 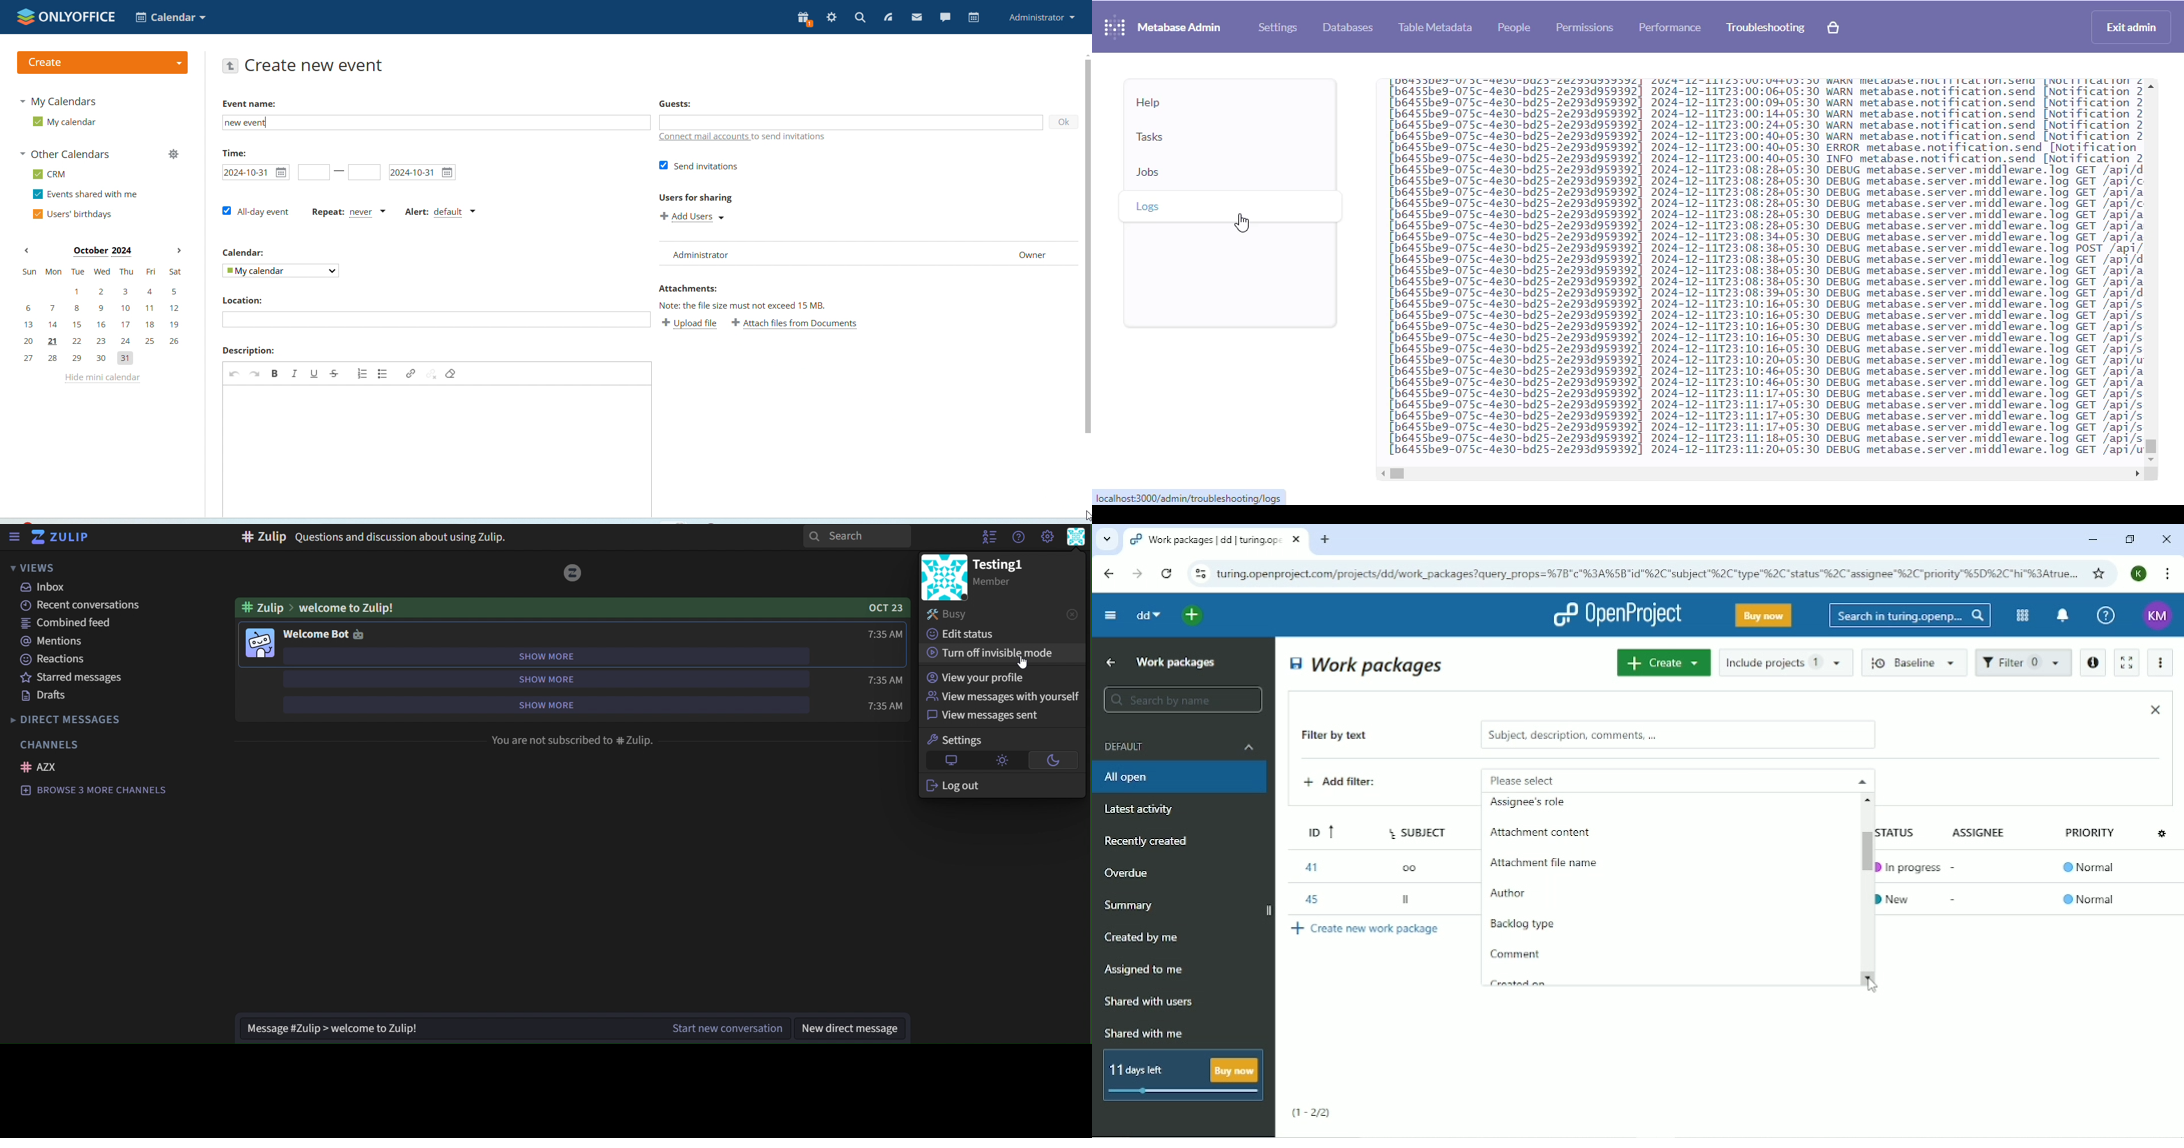 What do you see at coordinates (77, 606) in the screenshot?
I see `recent conversations` at bounding box center [77, 606].